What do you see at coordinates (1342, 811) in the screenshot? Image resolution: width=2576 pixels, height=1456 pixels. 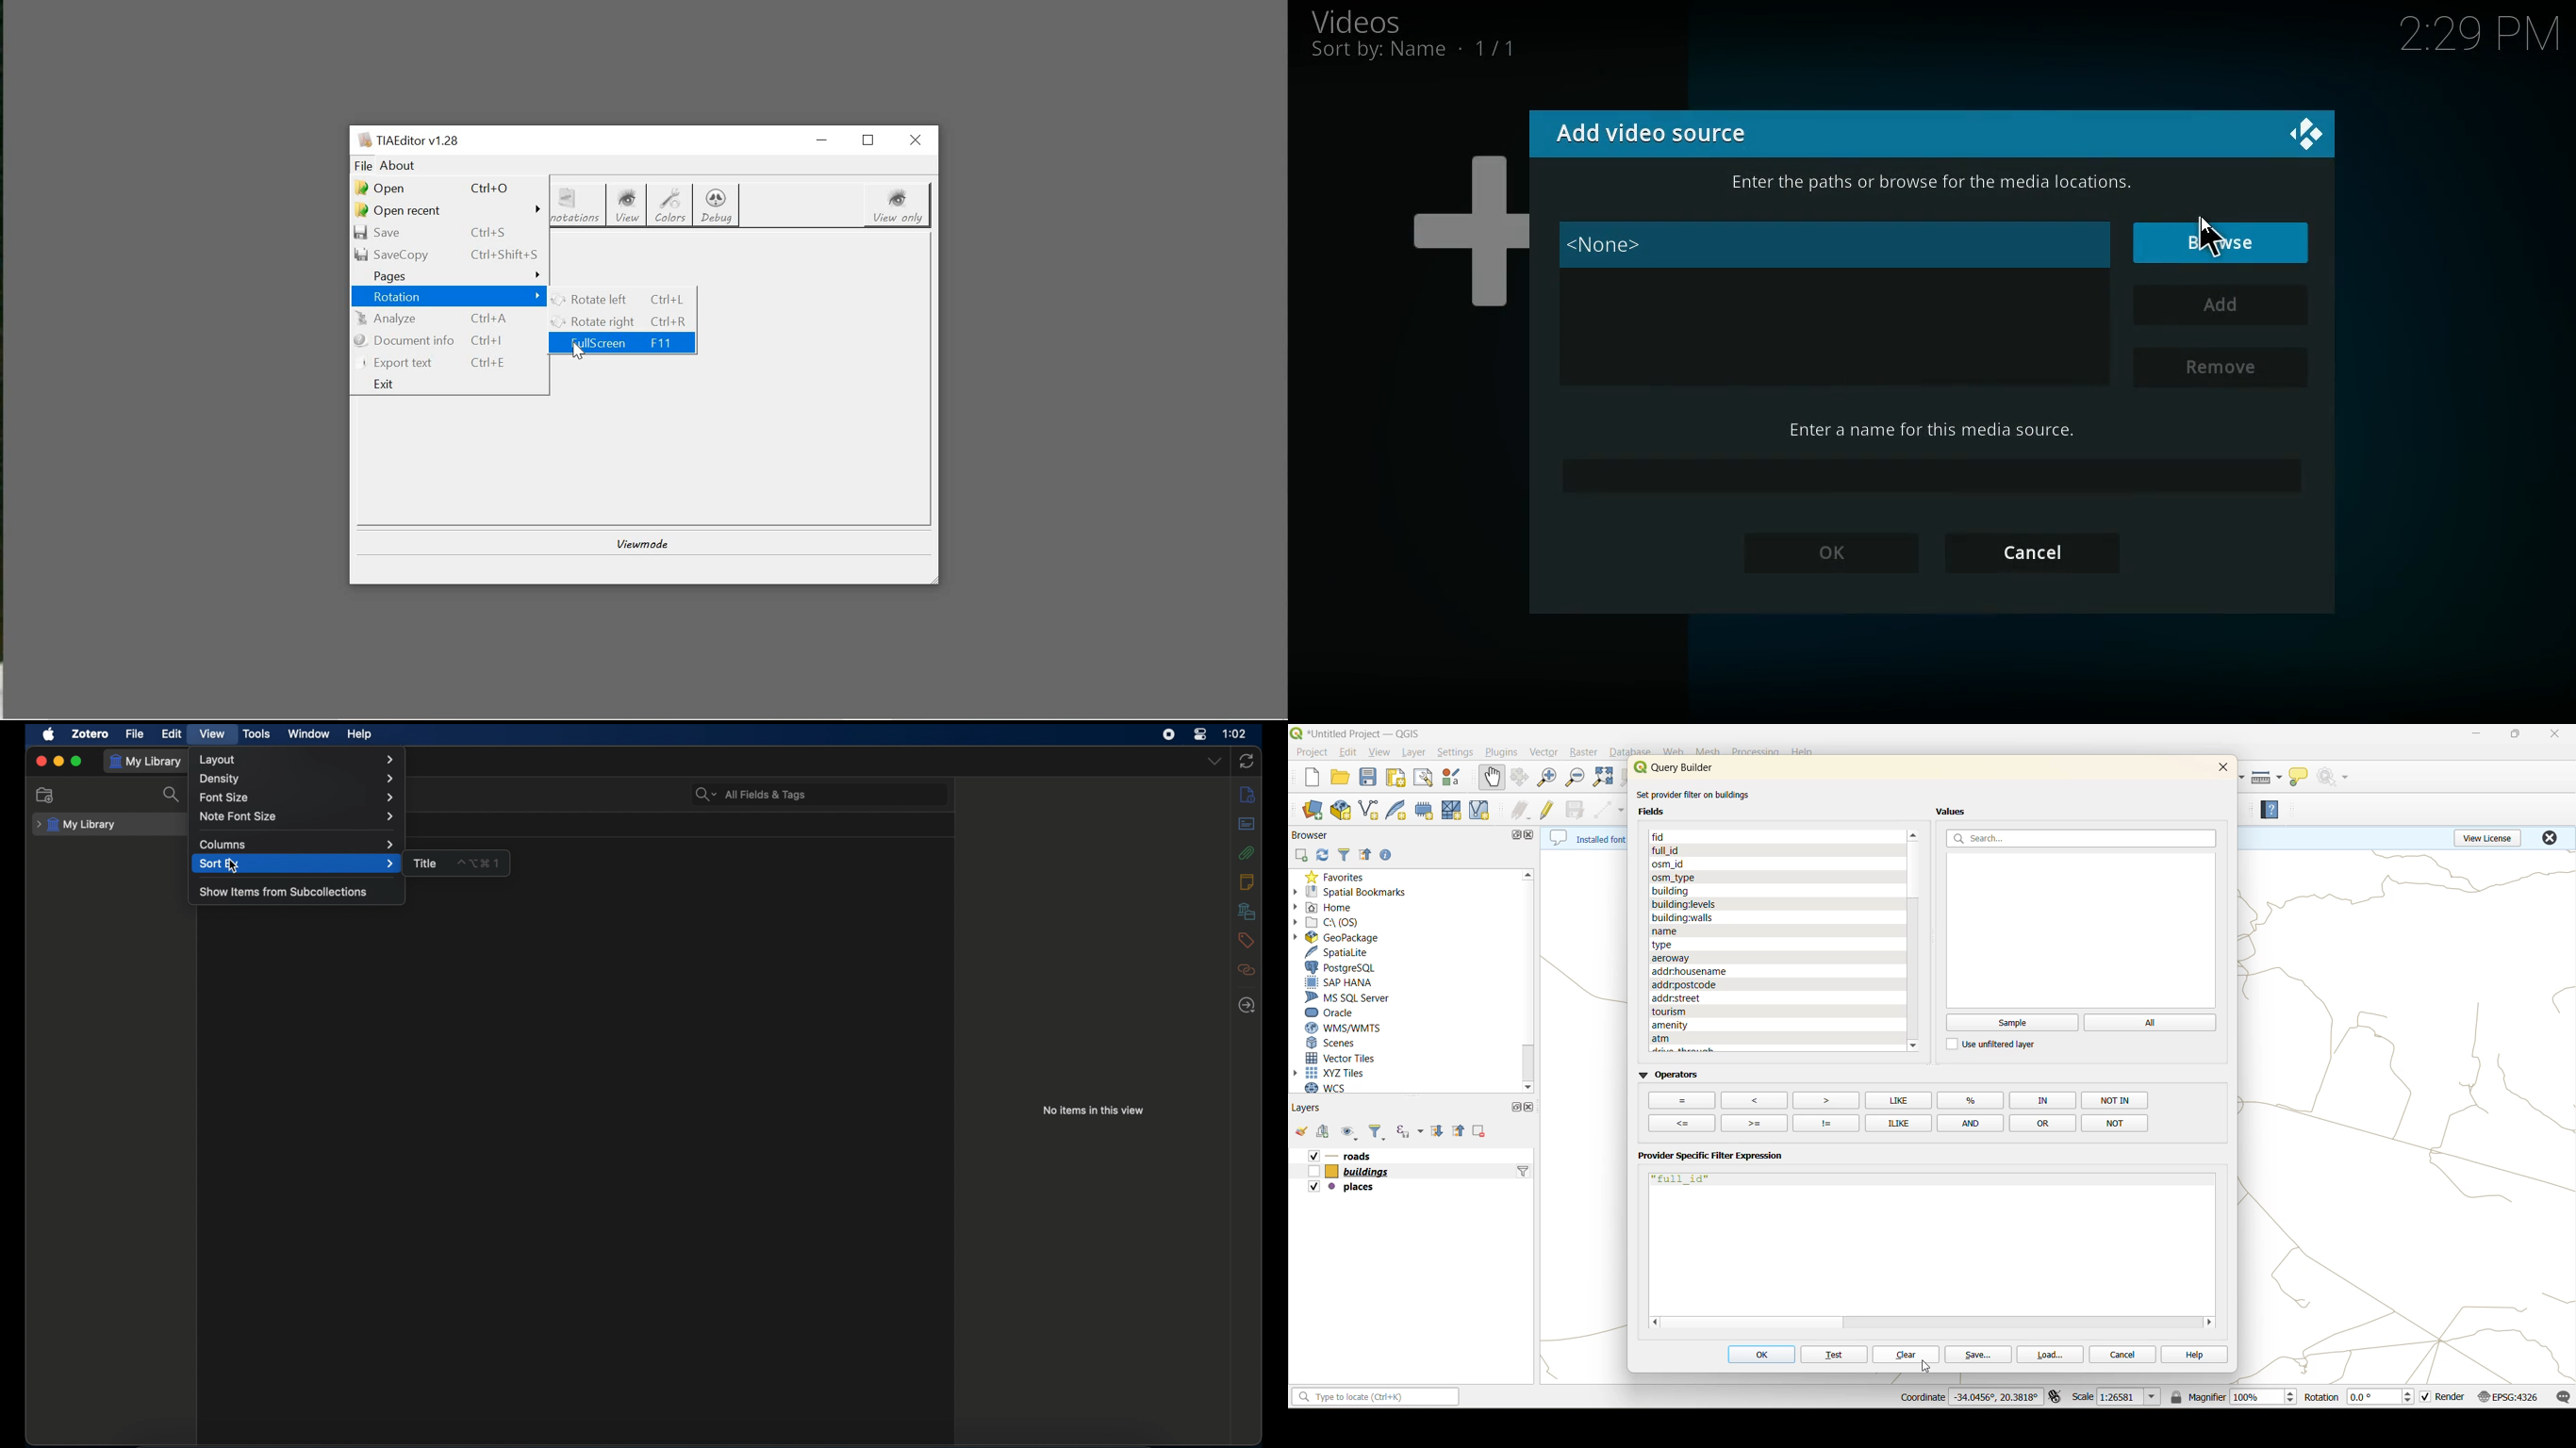 I see `new geopackage layer` at bounding box center [1342, 811].